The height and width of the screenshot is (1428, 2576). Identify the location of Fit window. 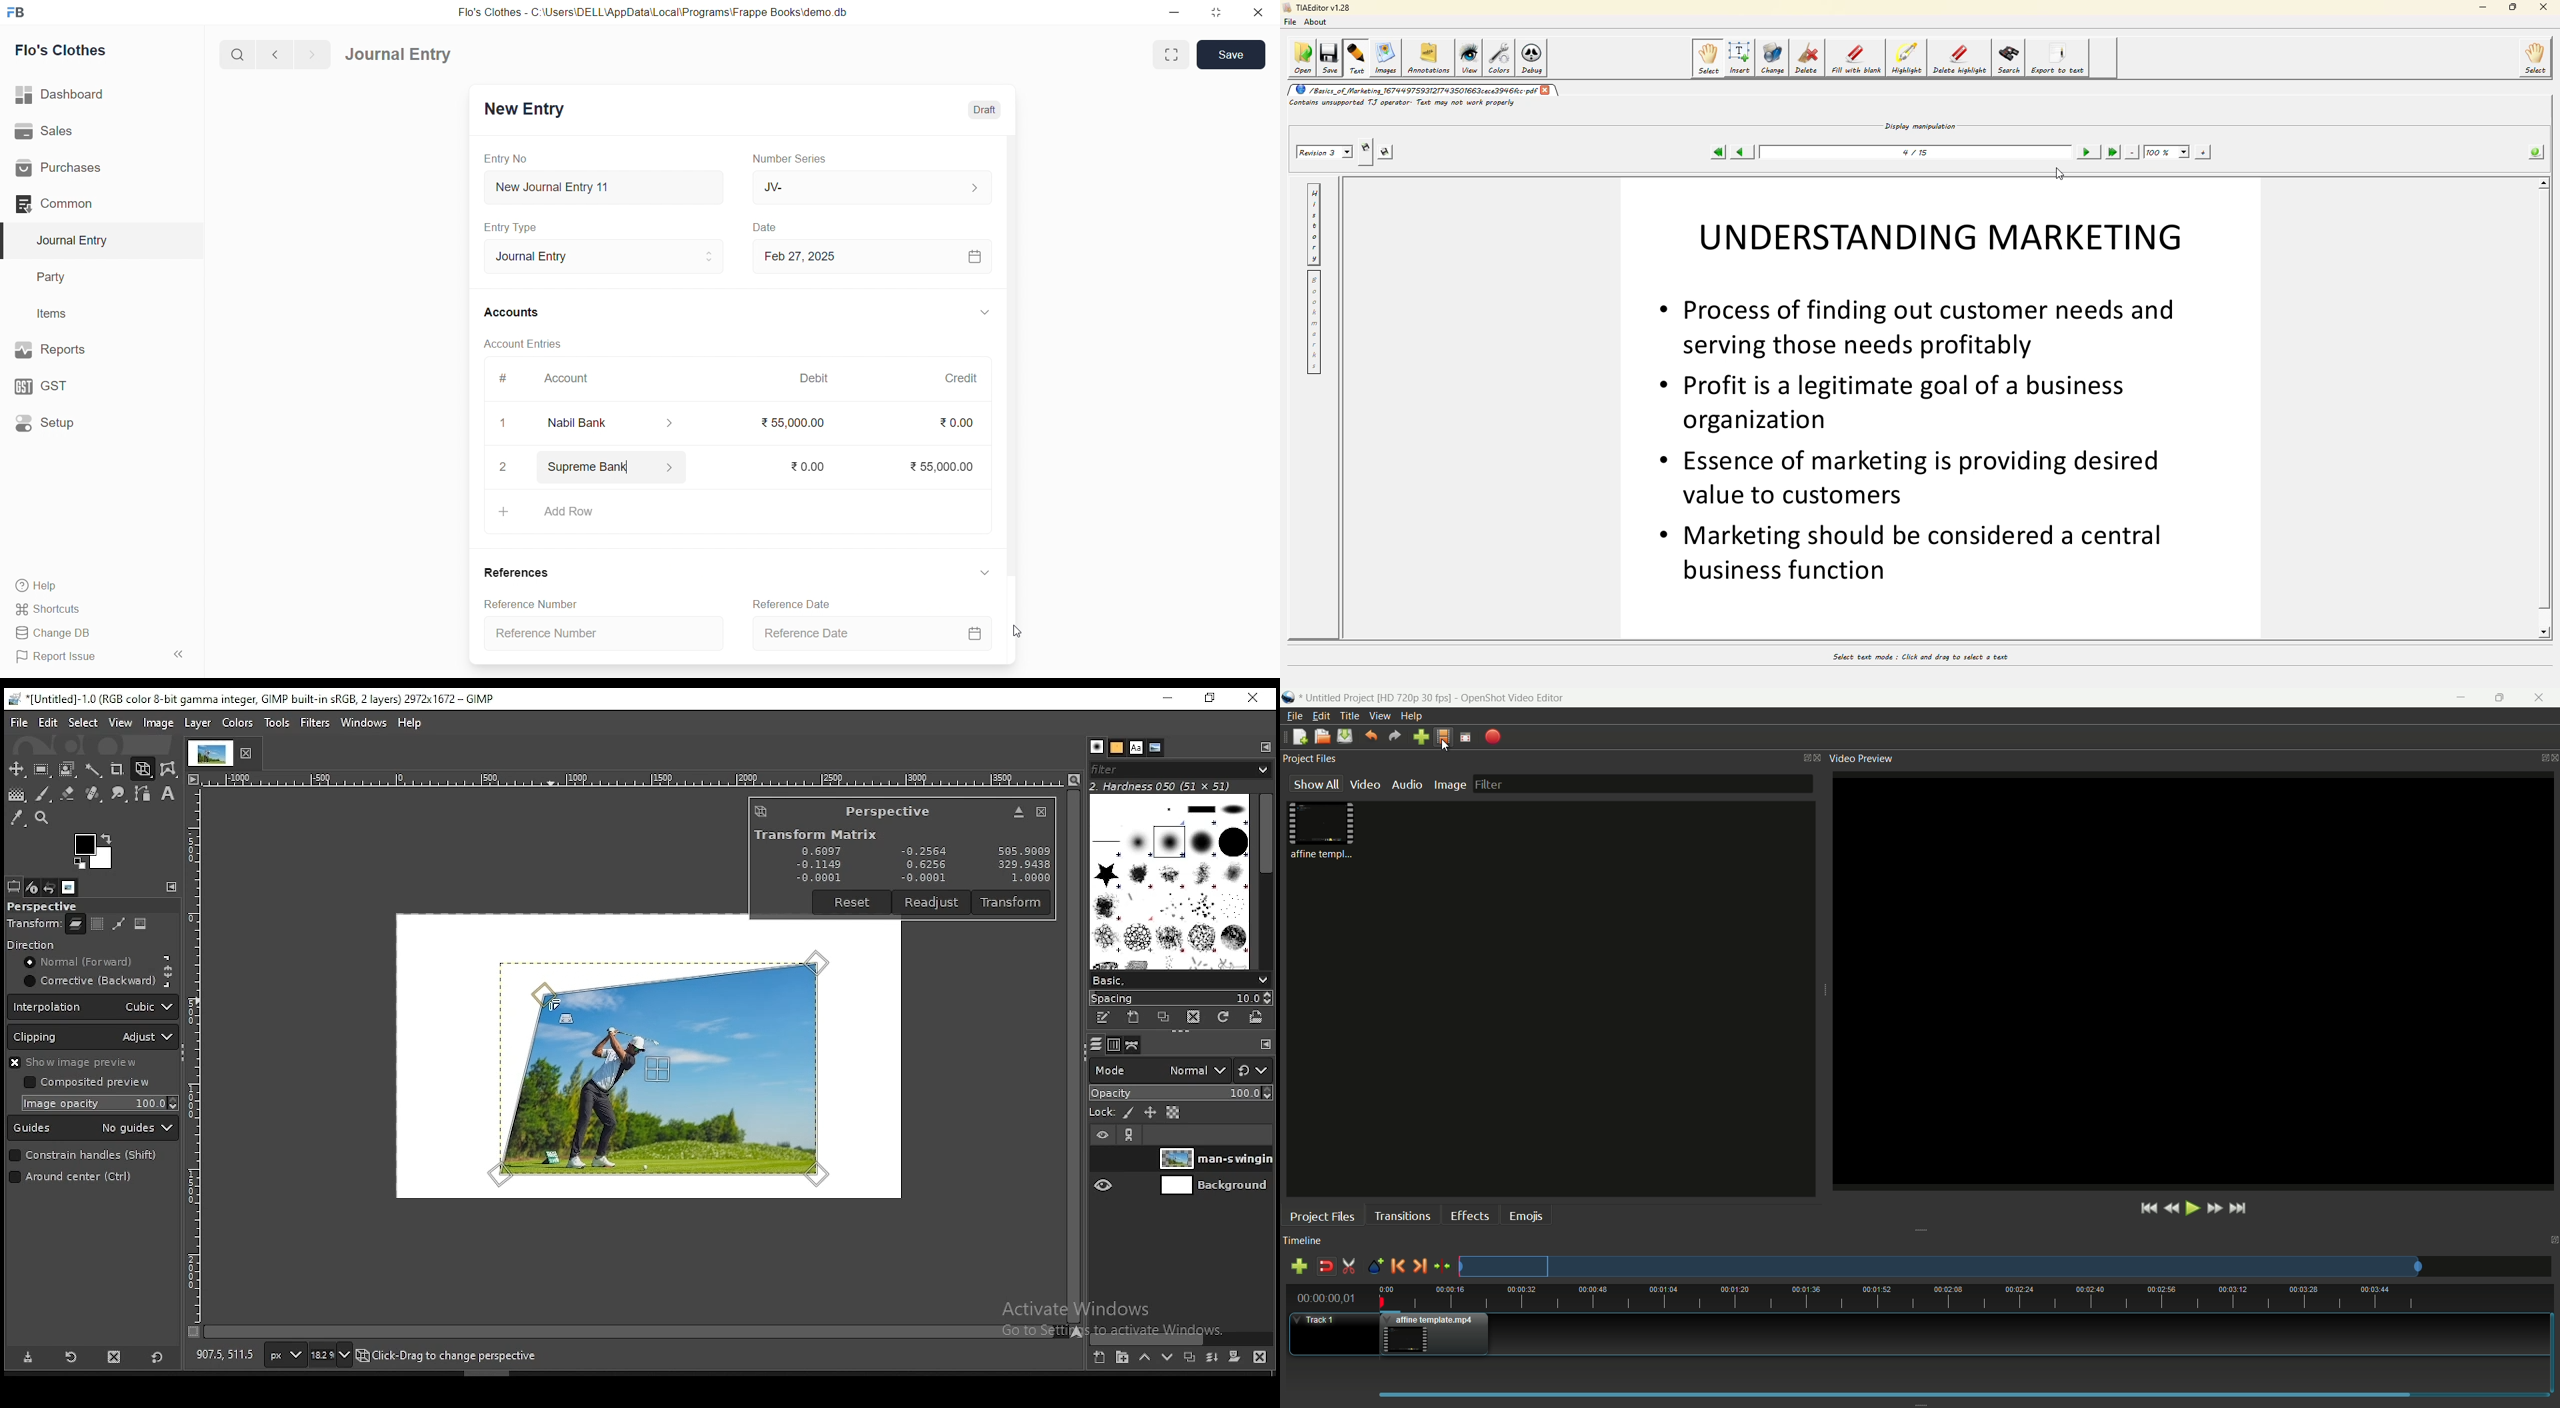
(1169, 55).